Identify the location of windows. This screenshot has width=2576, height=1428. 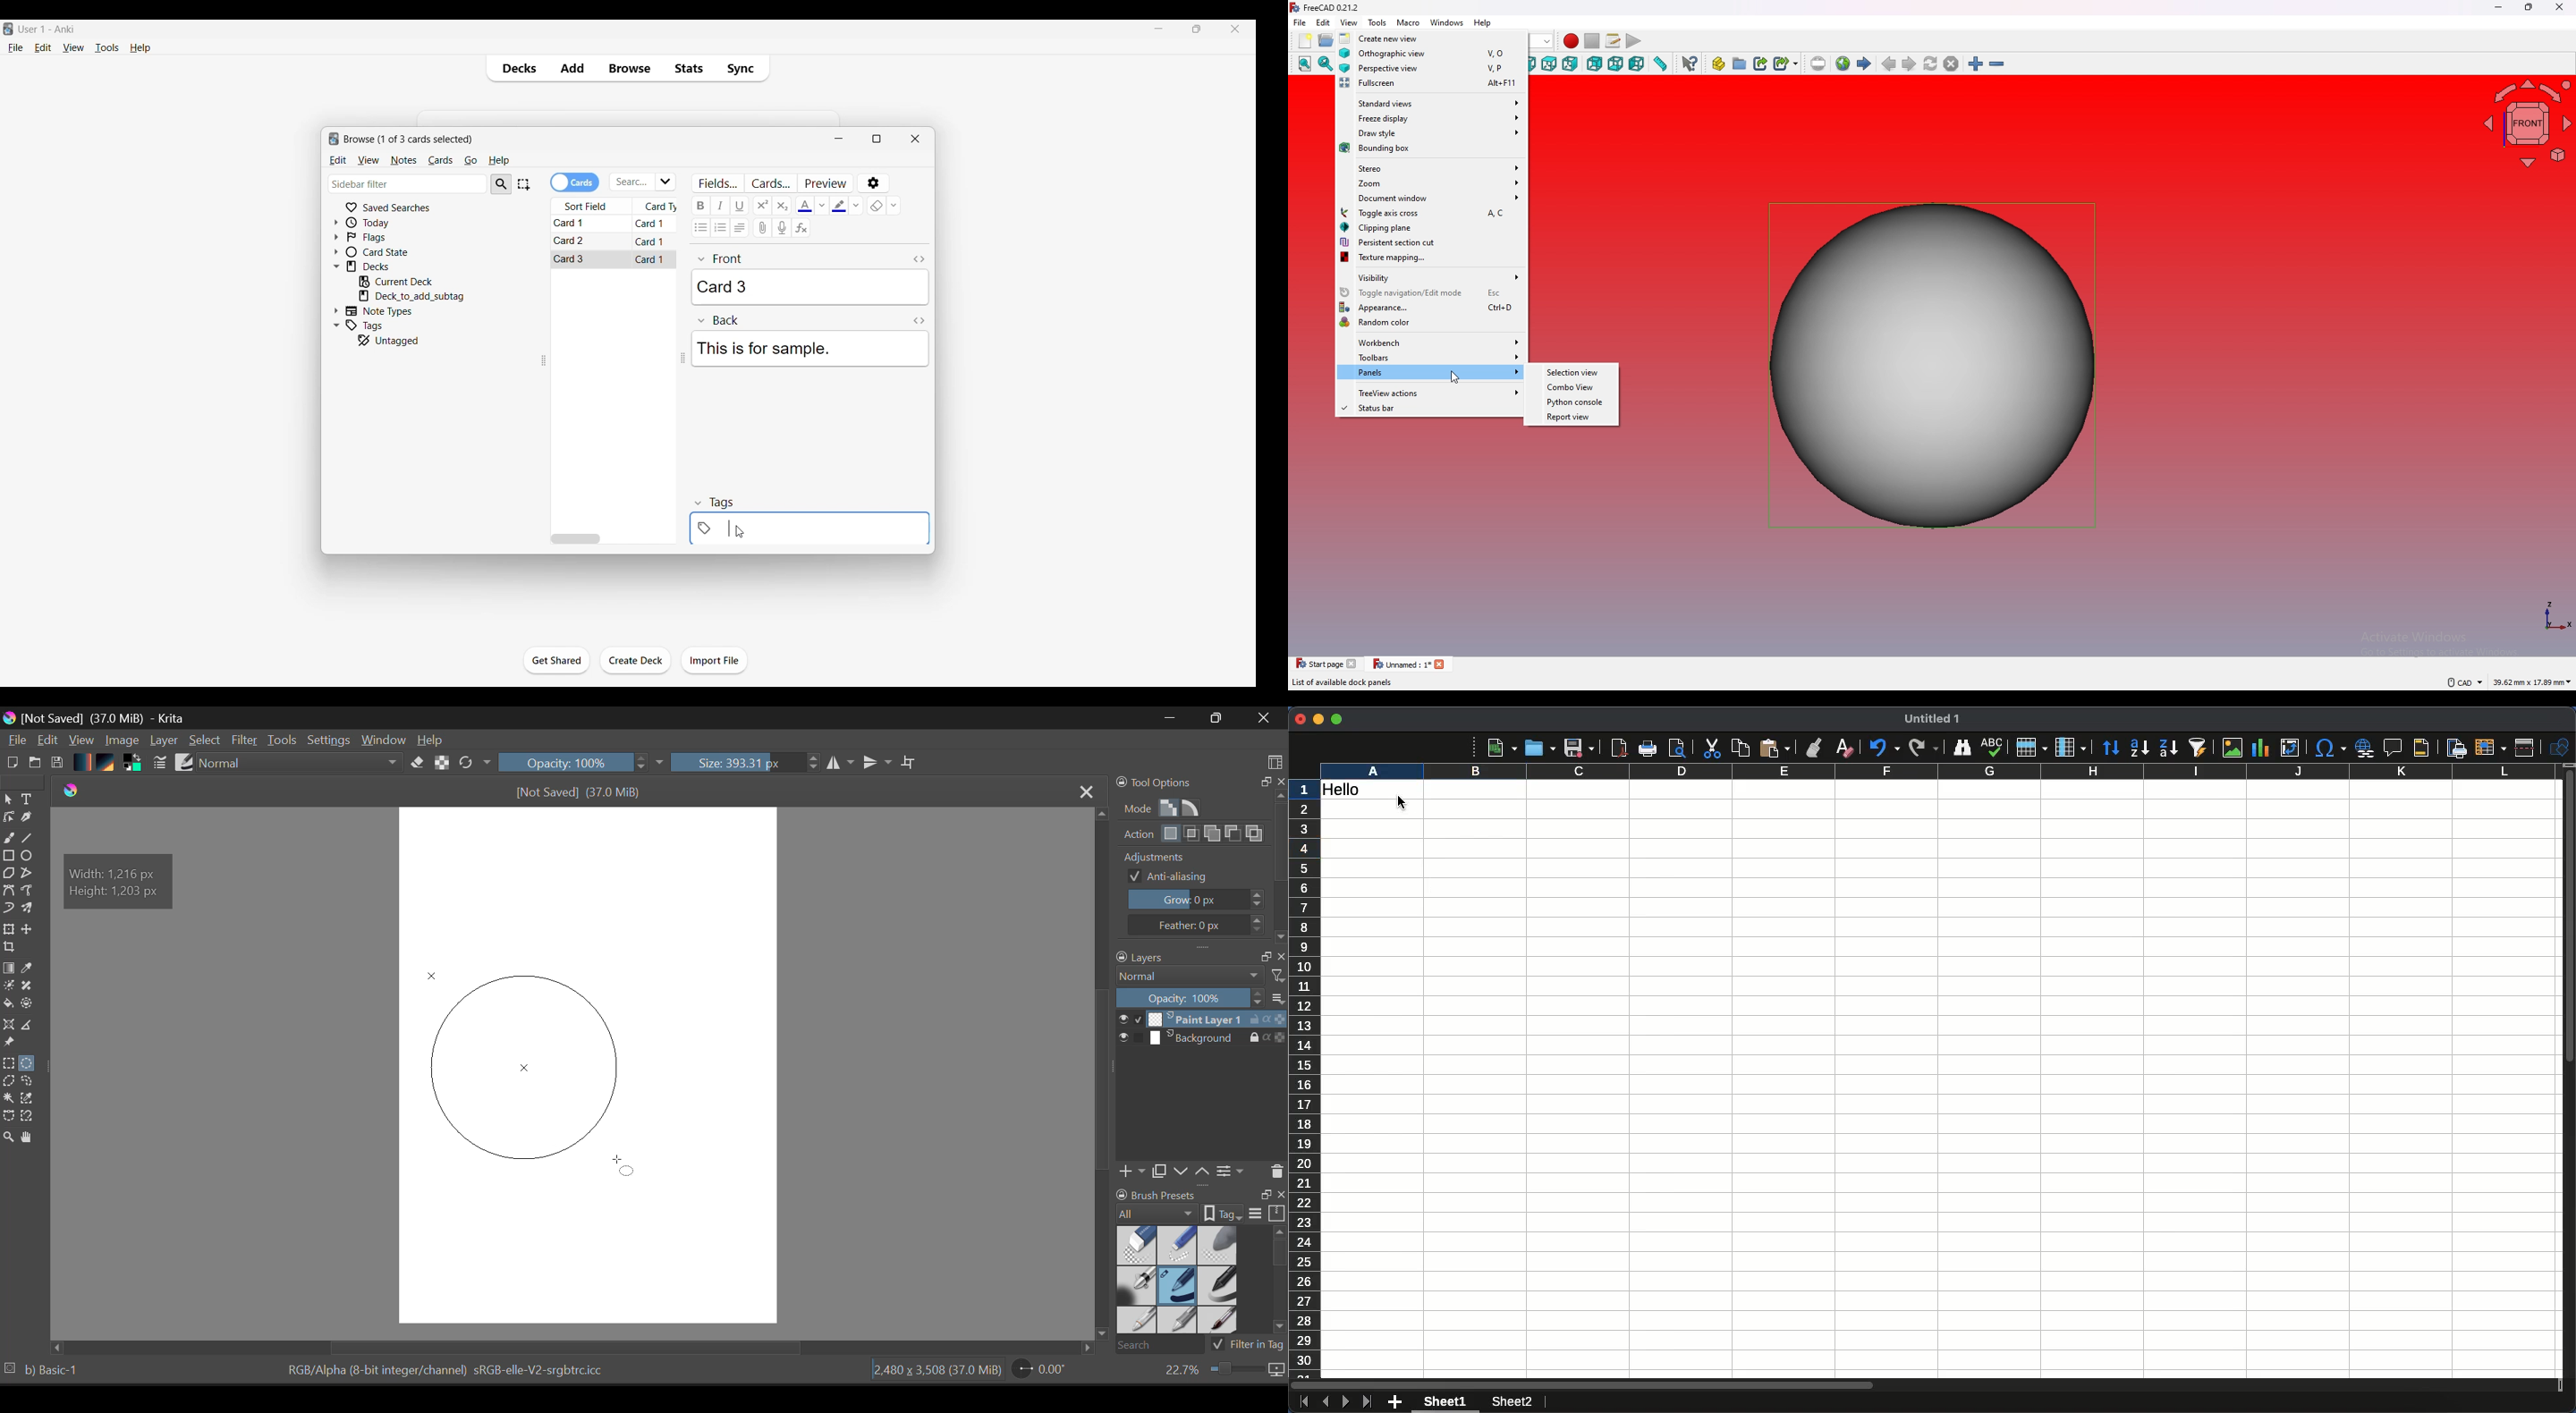
(1448, 23).